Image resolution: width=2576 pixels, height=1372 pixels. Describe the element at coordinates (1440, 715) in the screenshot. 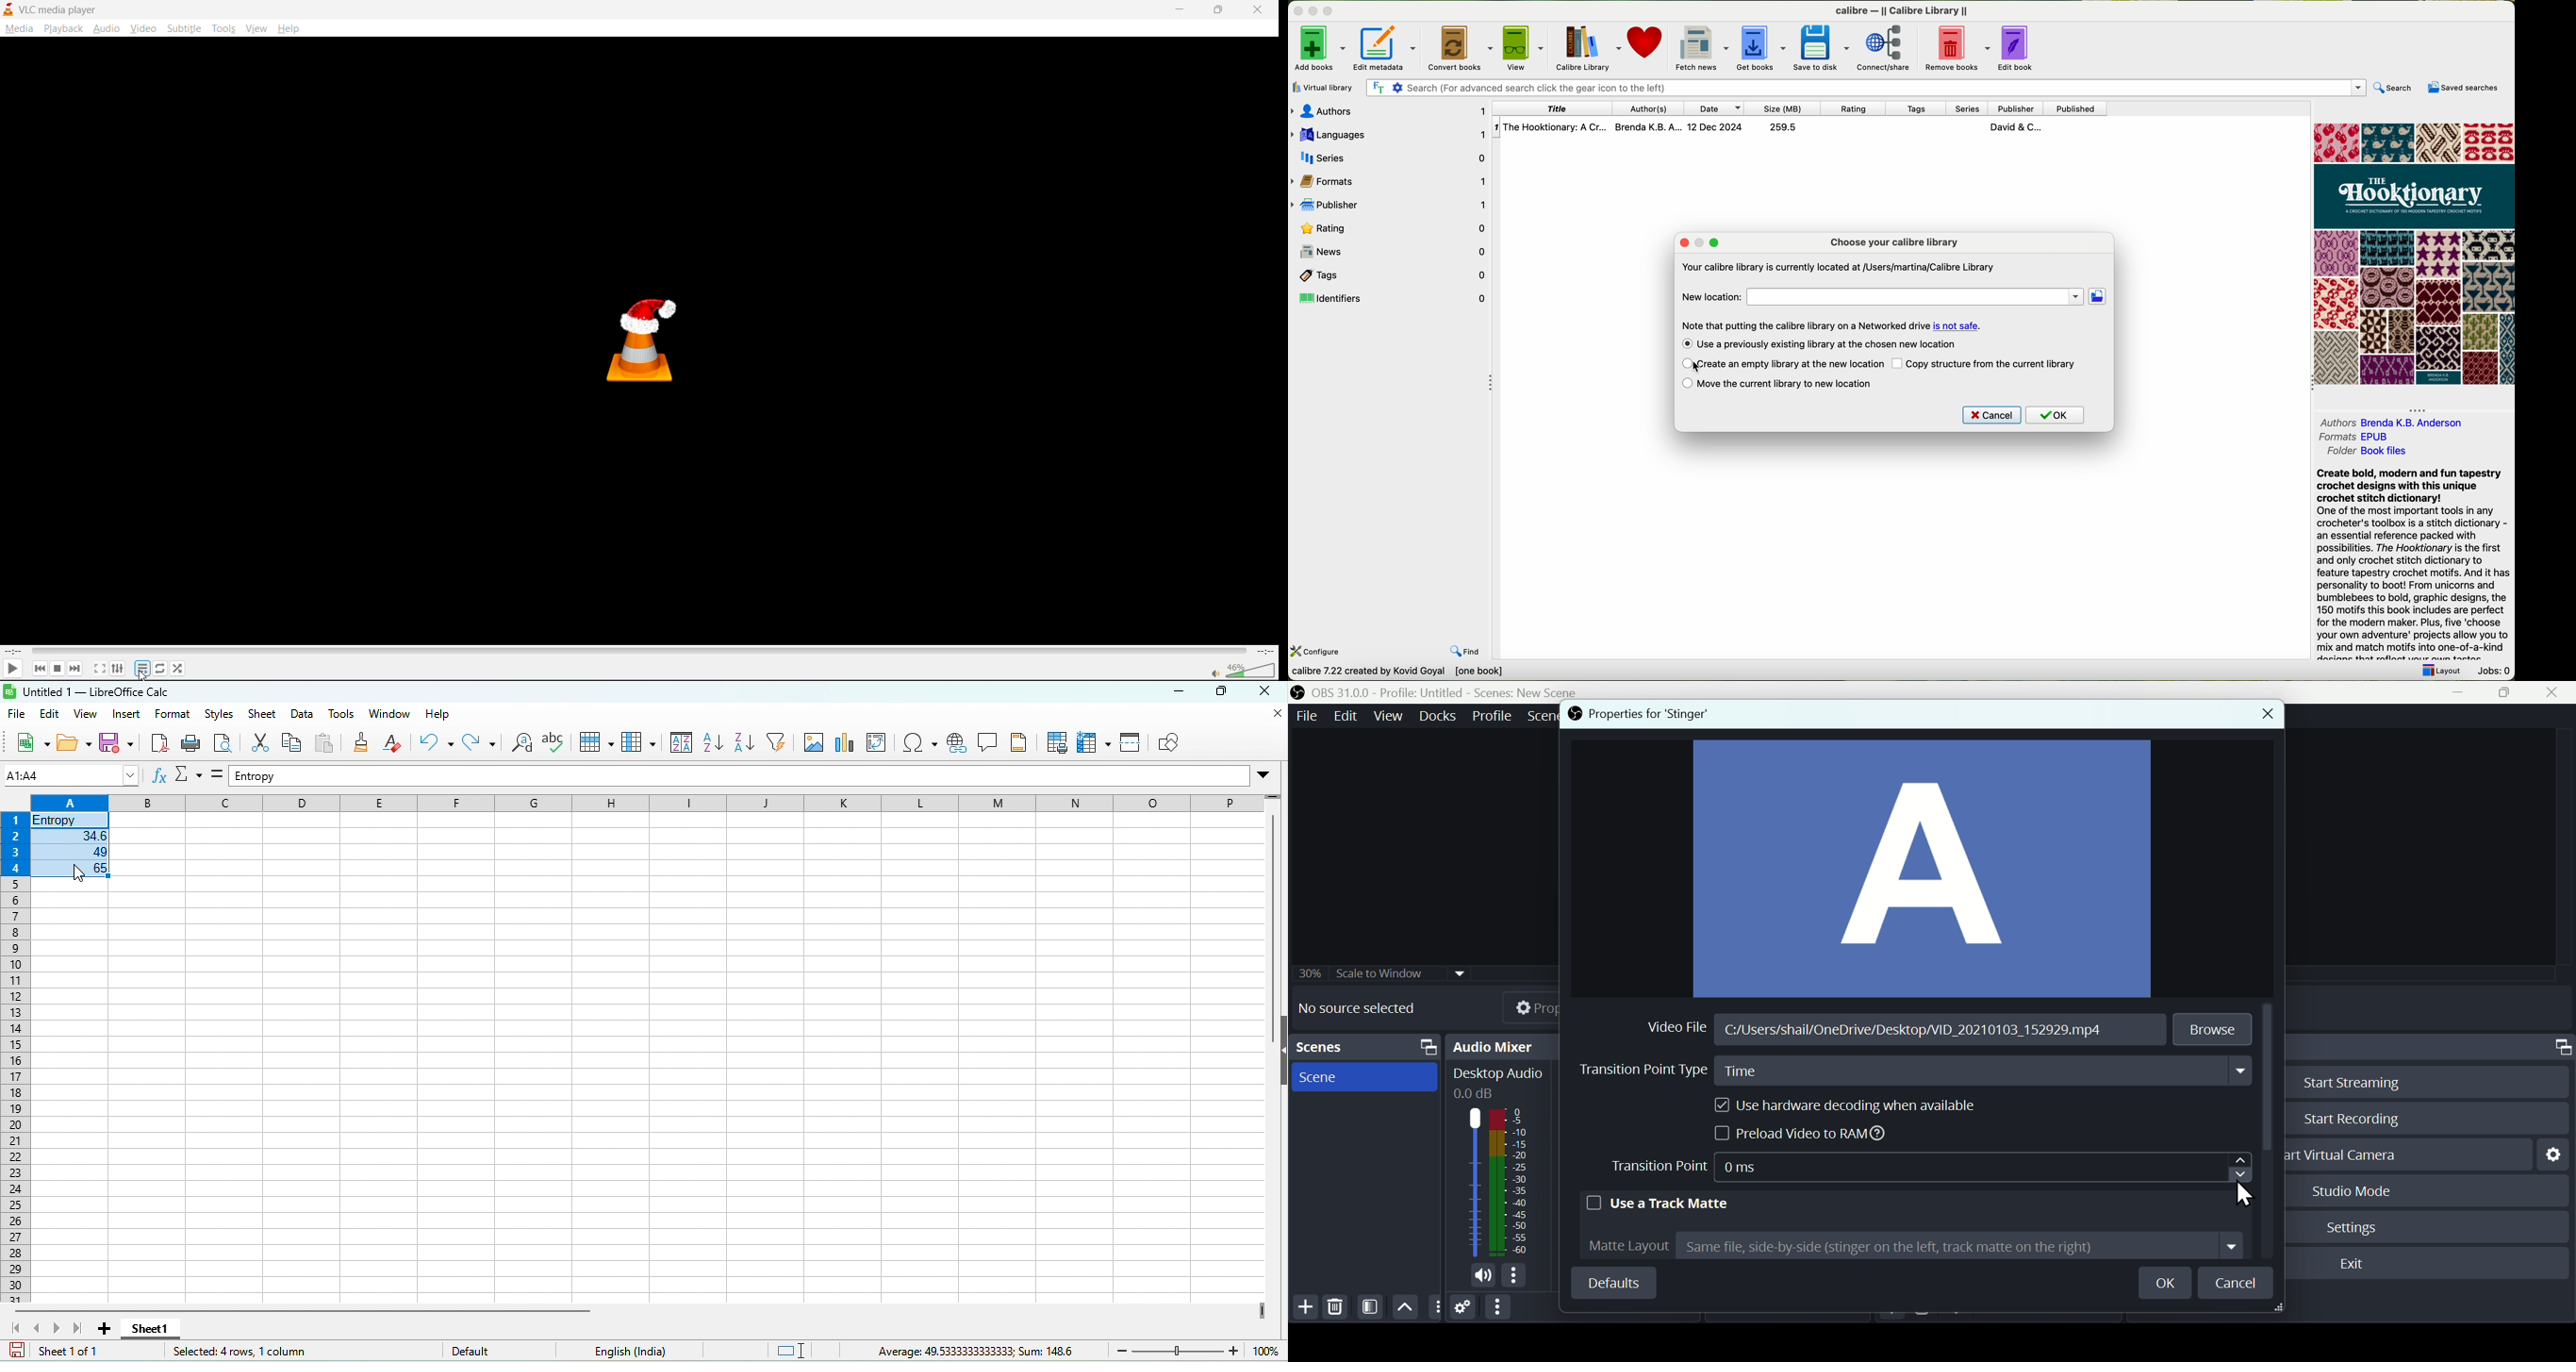

I see `` at that location.